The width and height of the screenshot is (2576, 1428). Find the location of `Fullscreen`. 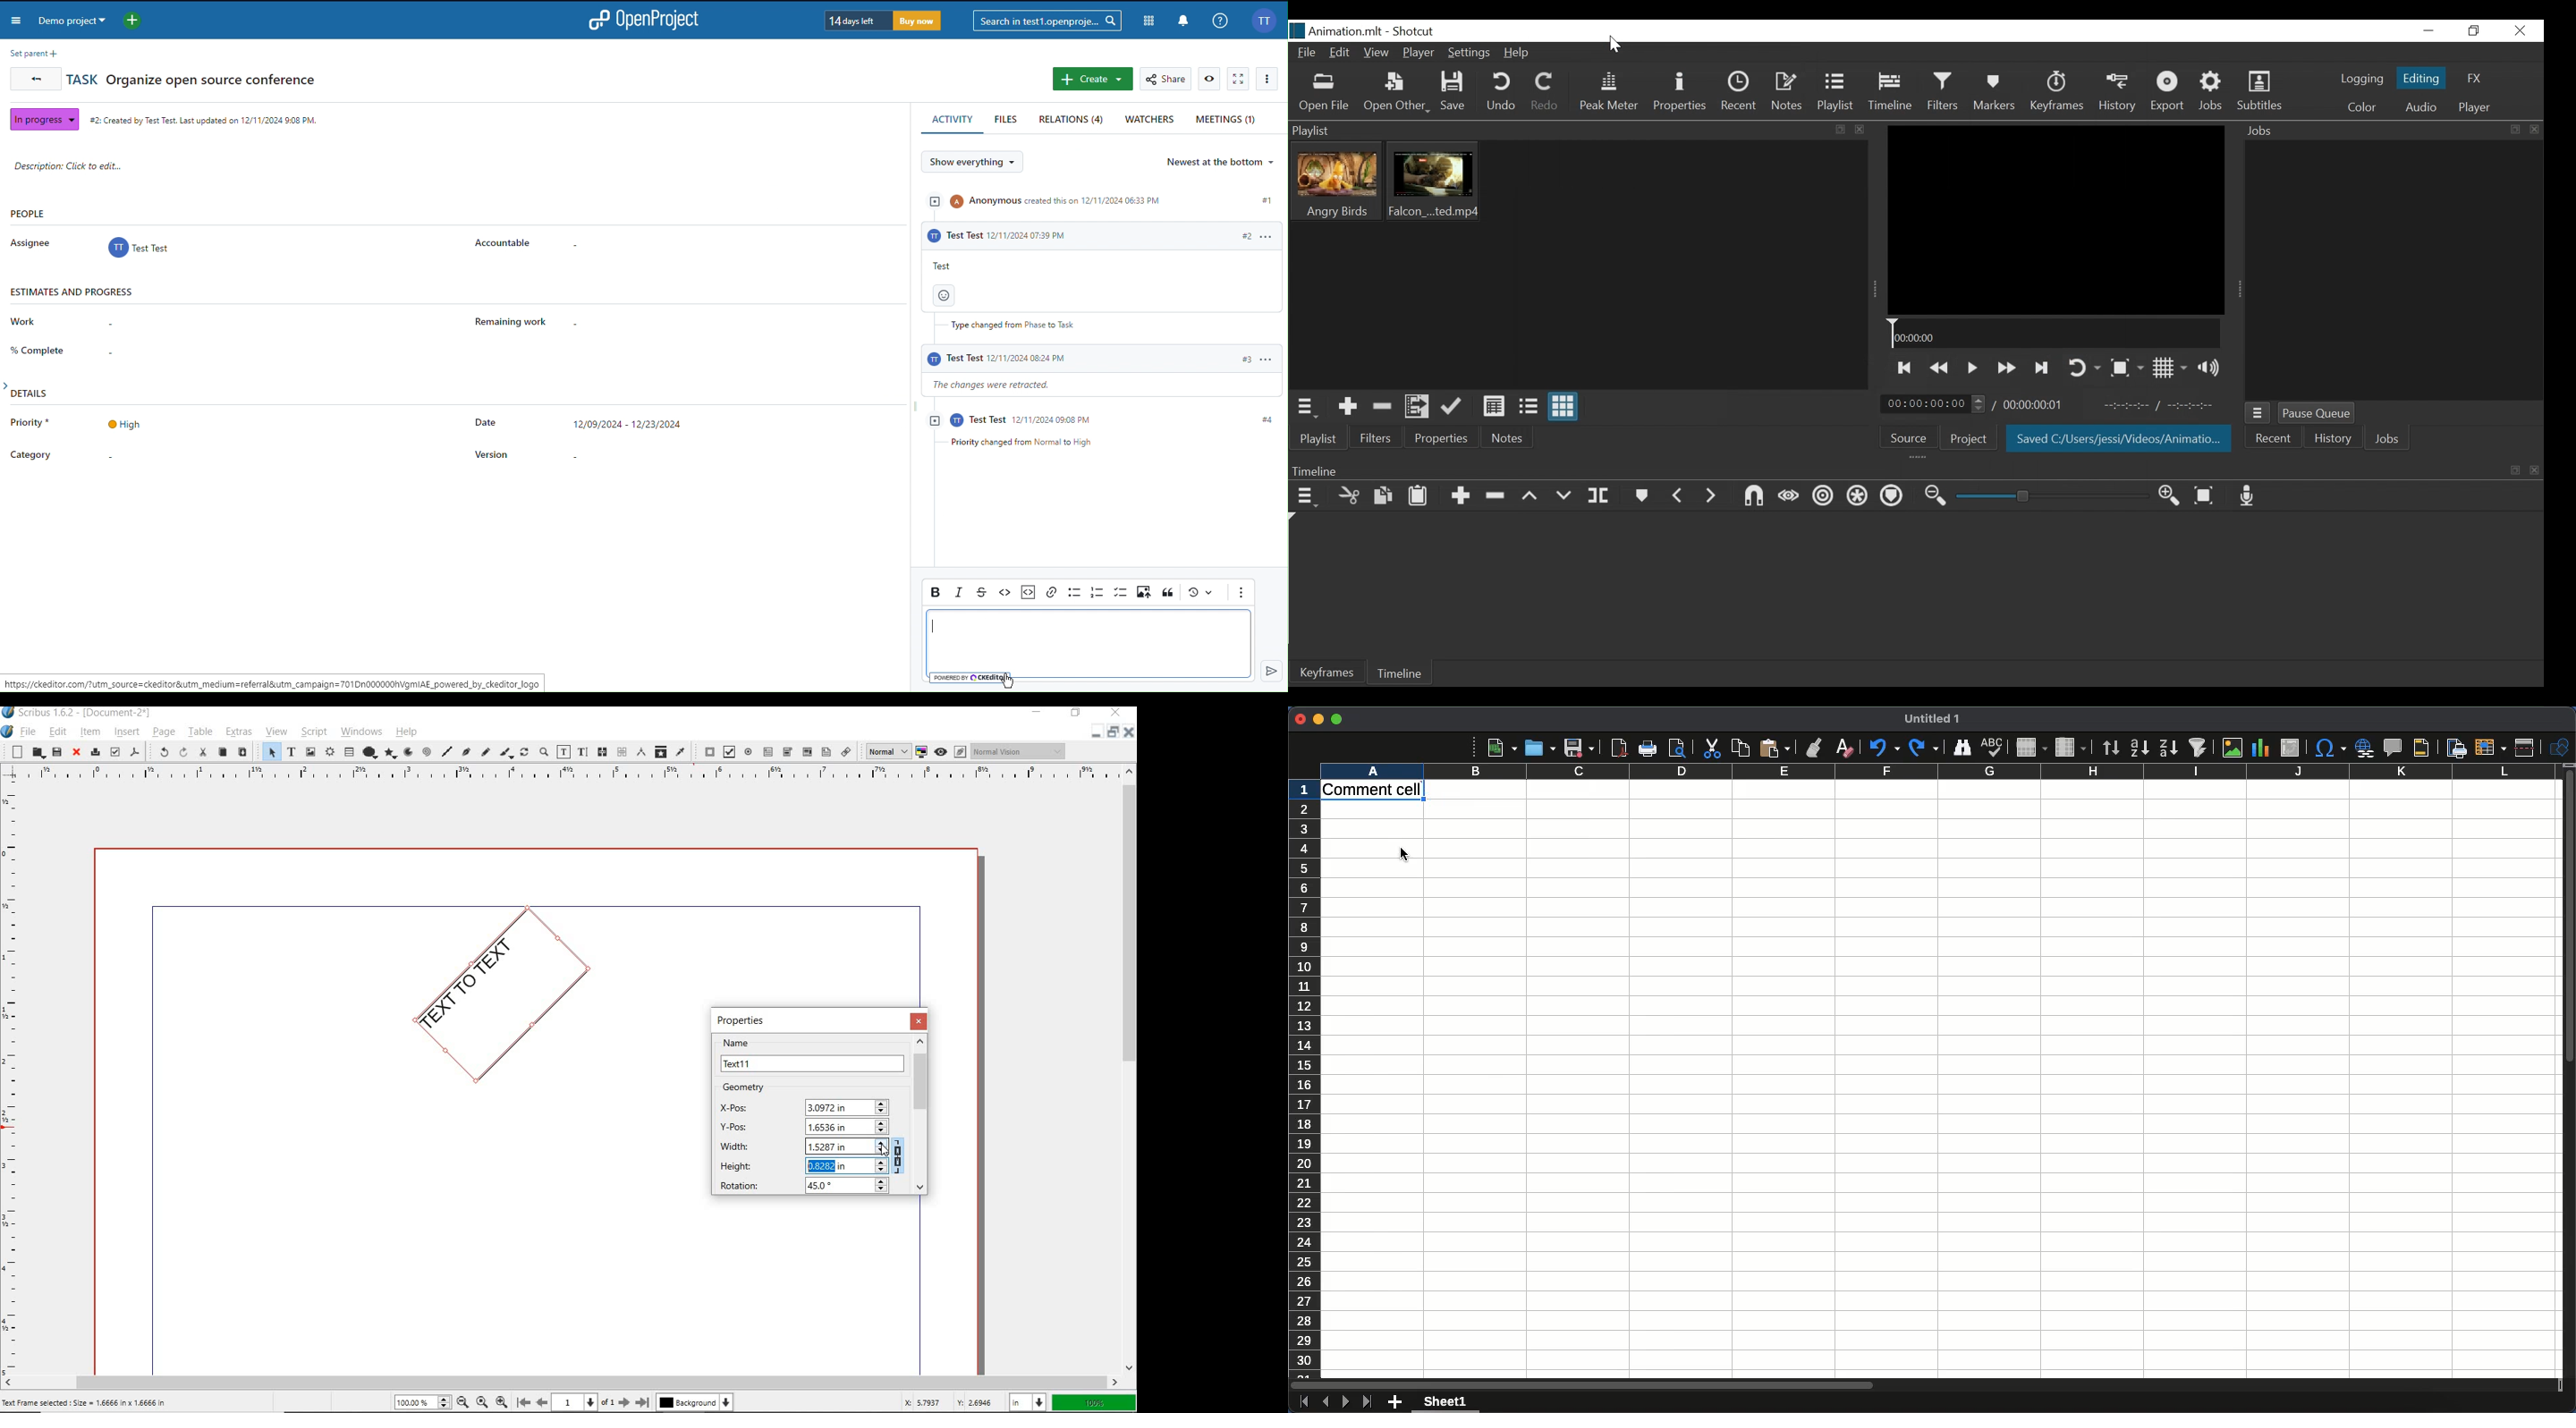

Fullscreen is located at coordinates (1239, 80).